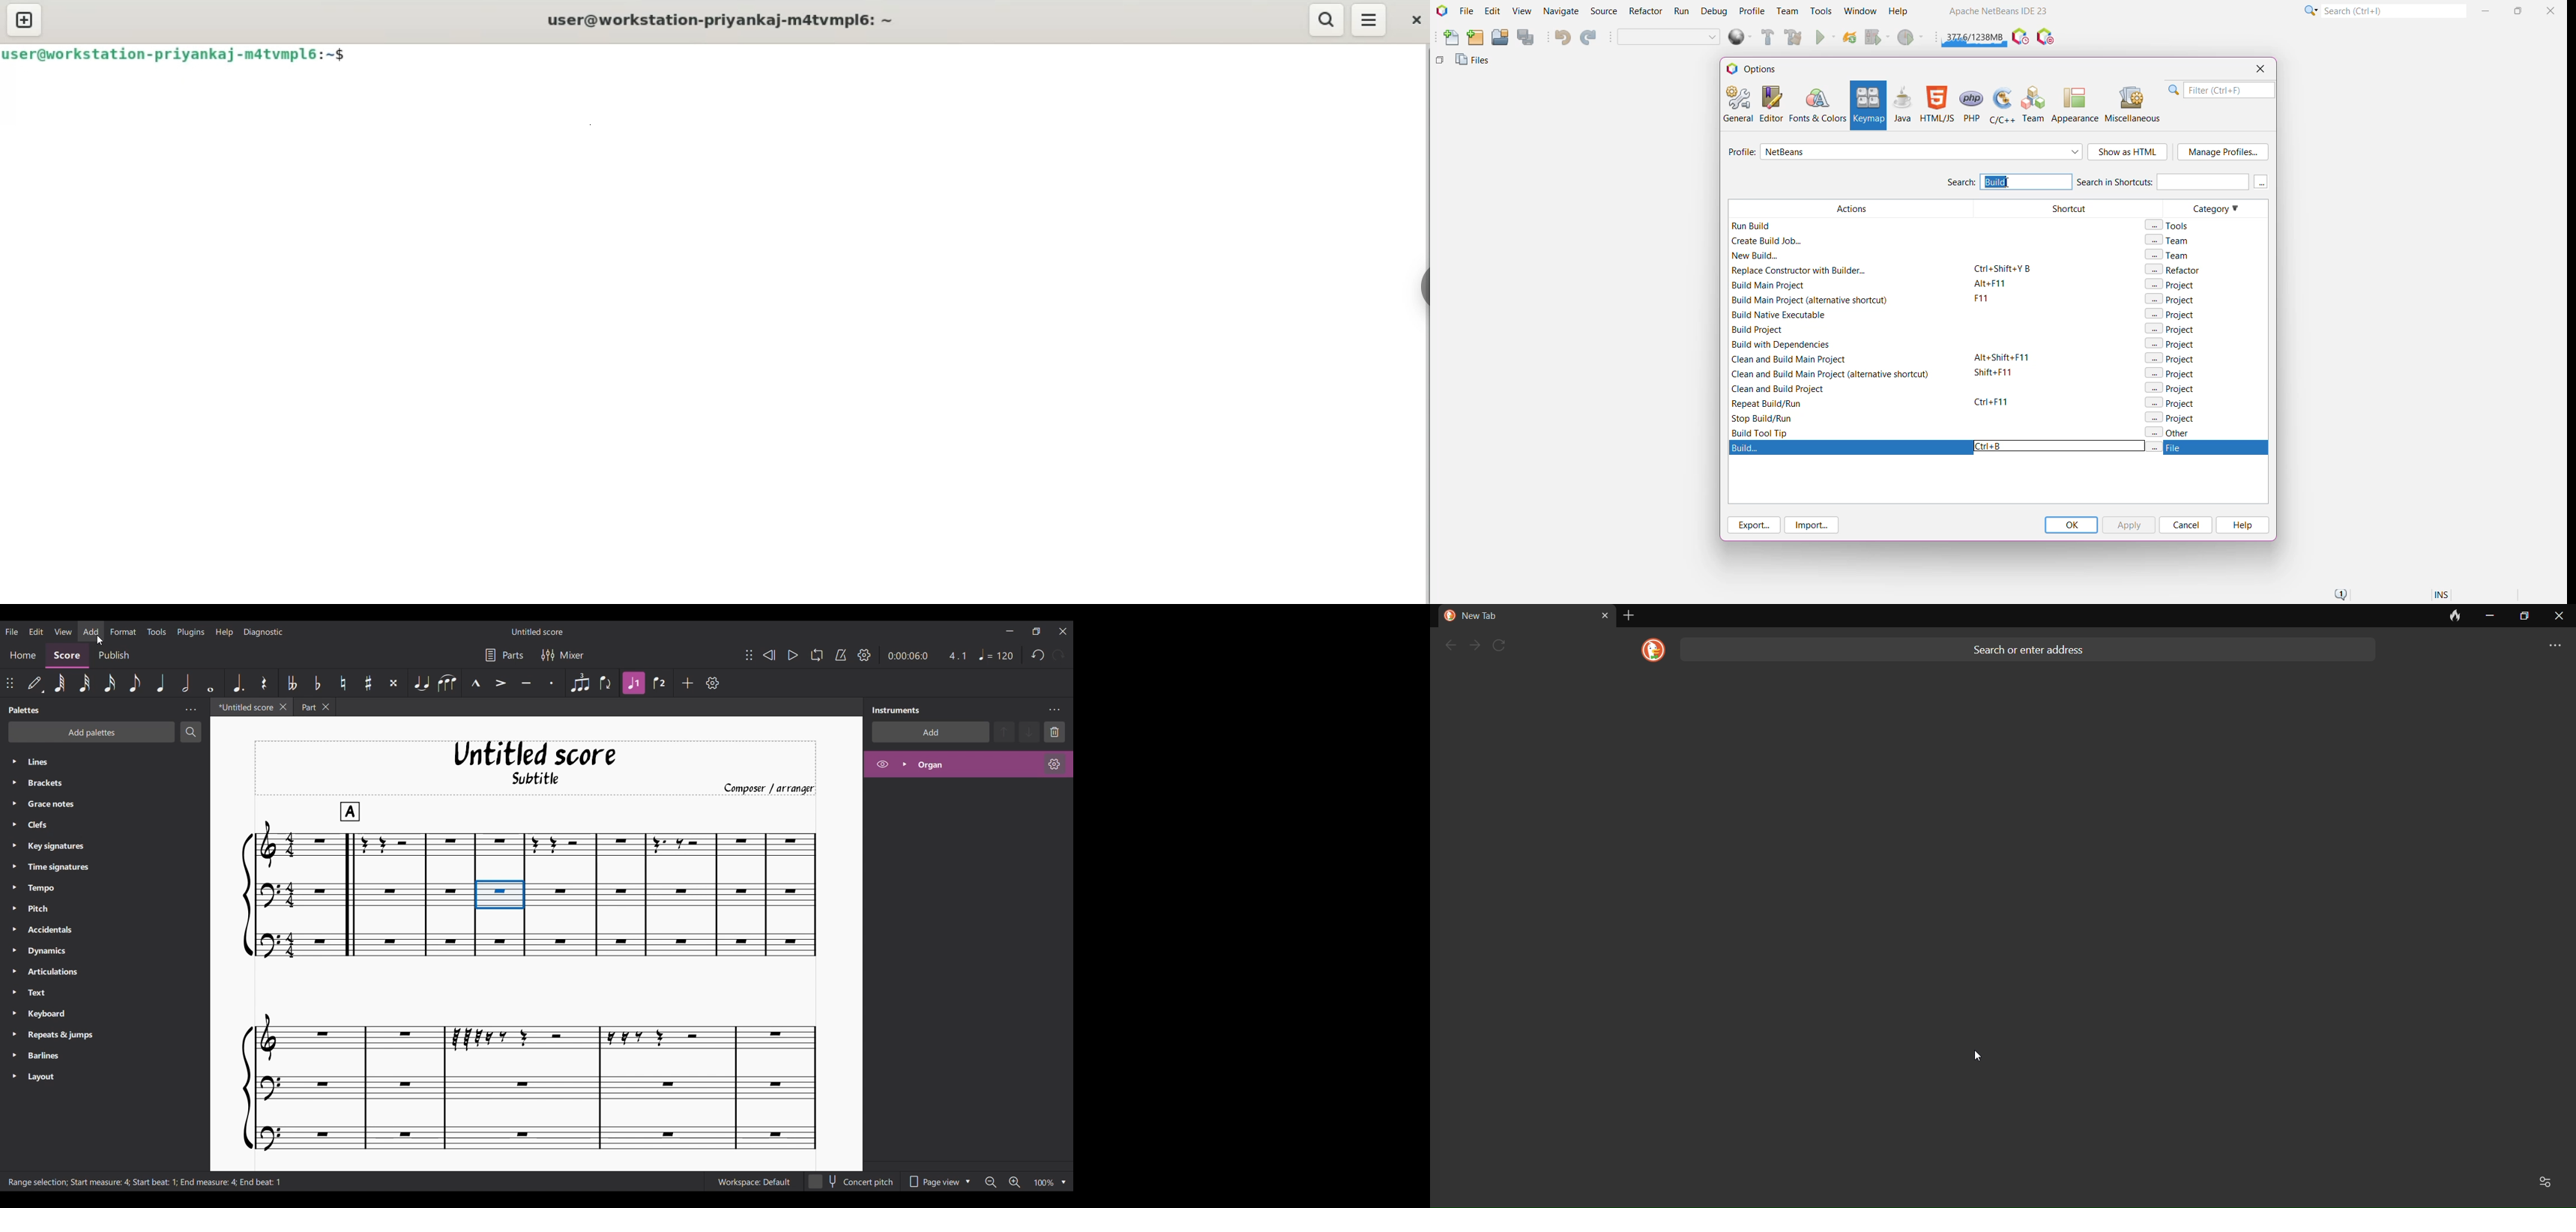 This screenshot has width=2576, height=1232. I want to click on Untitled tab, so click(244, 707).